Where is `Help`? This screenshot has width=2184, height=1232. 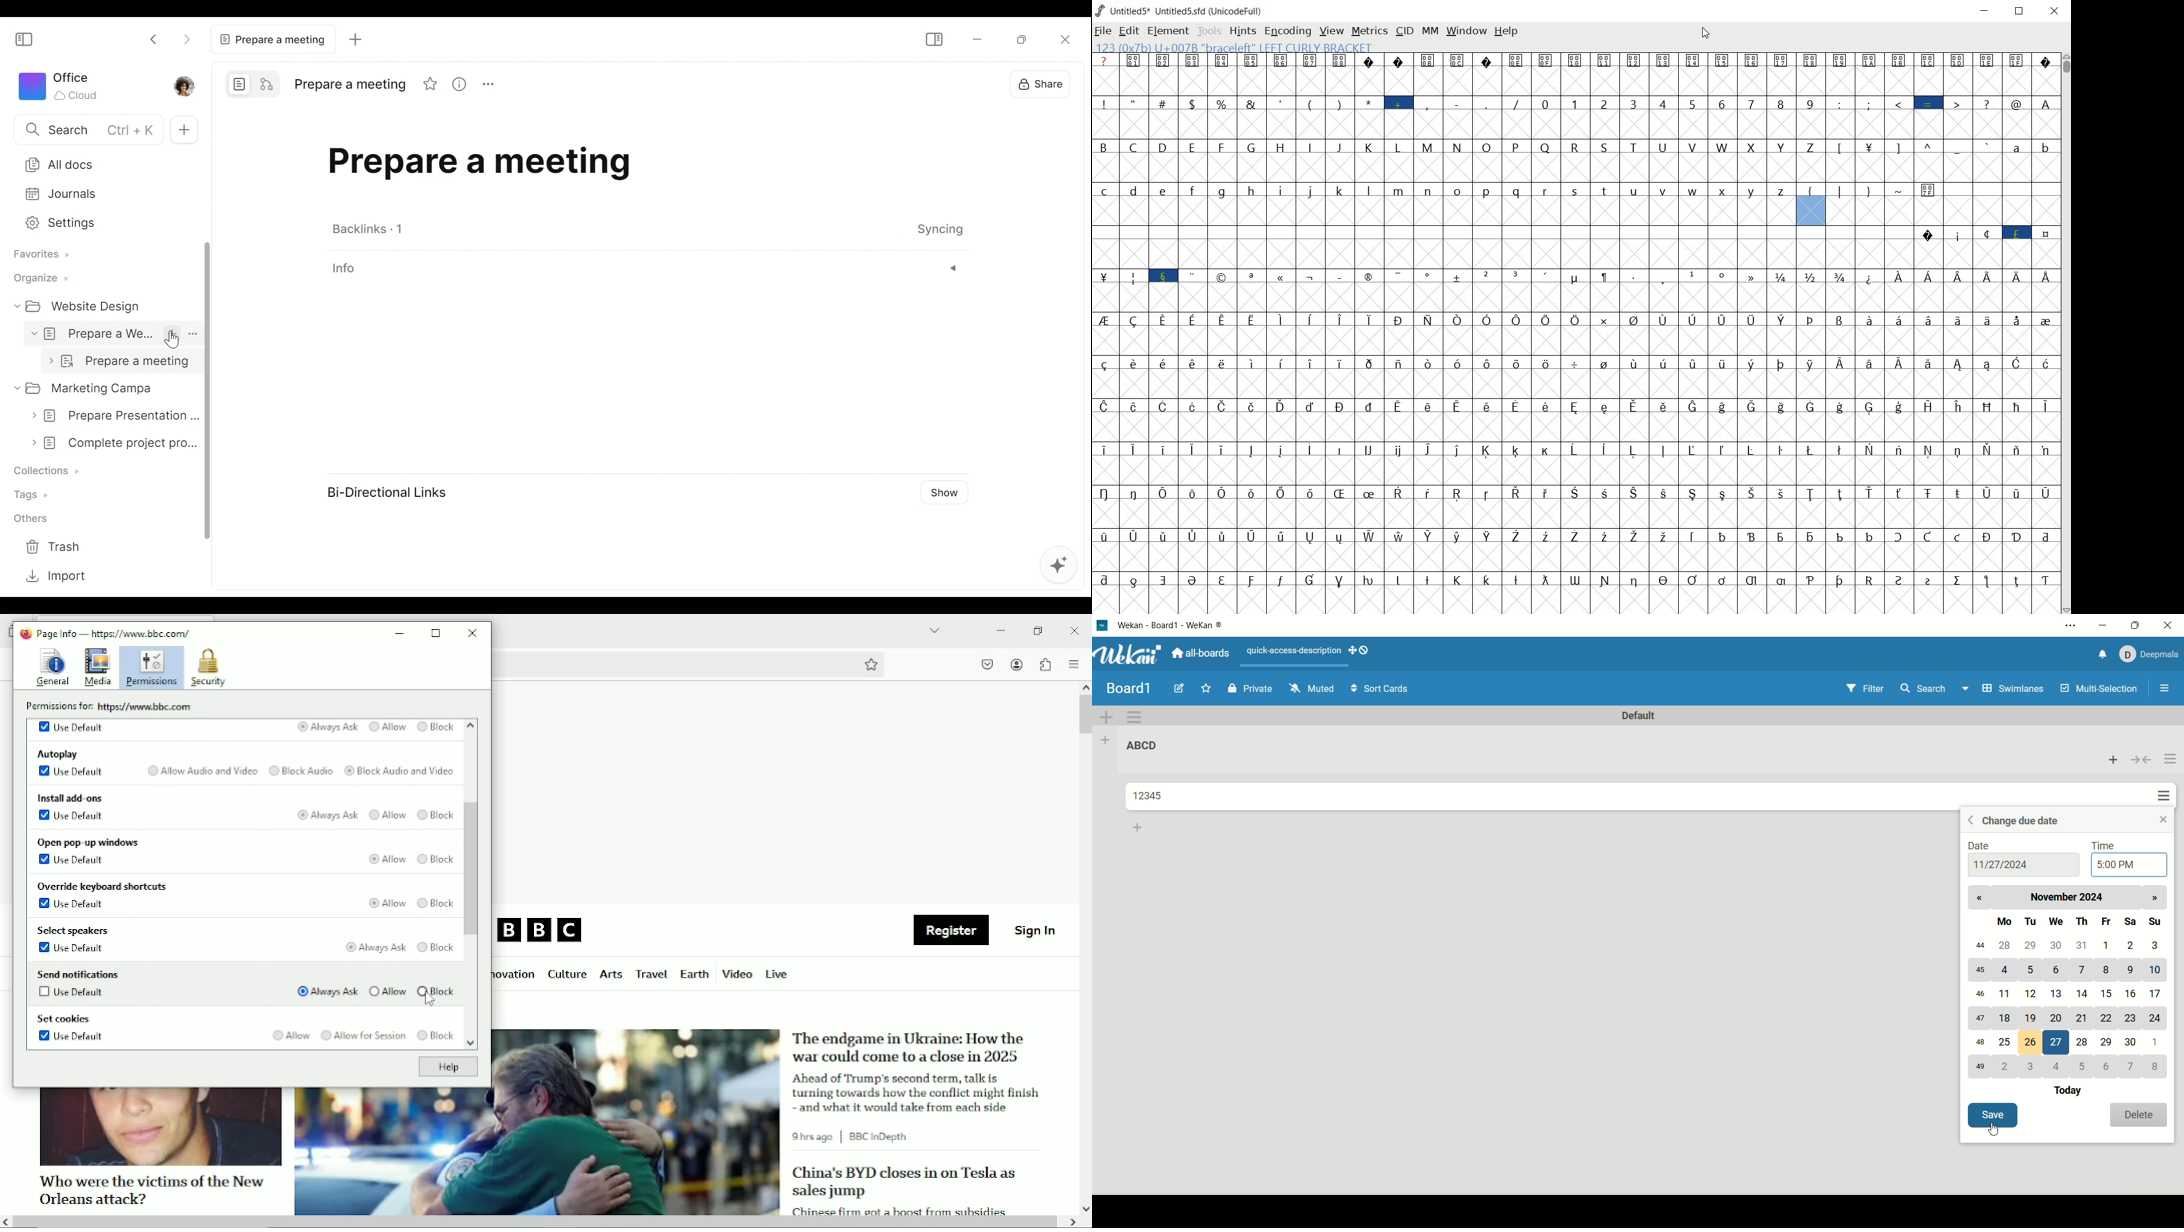 Help is located at coordinates (447, 1067).